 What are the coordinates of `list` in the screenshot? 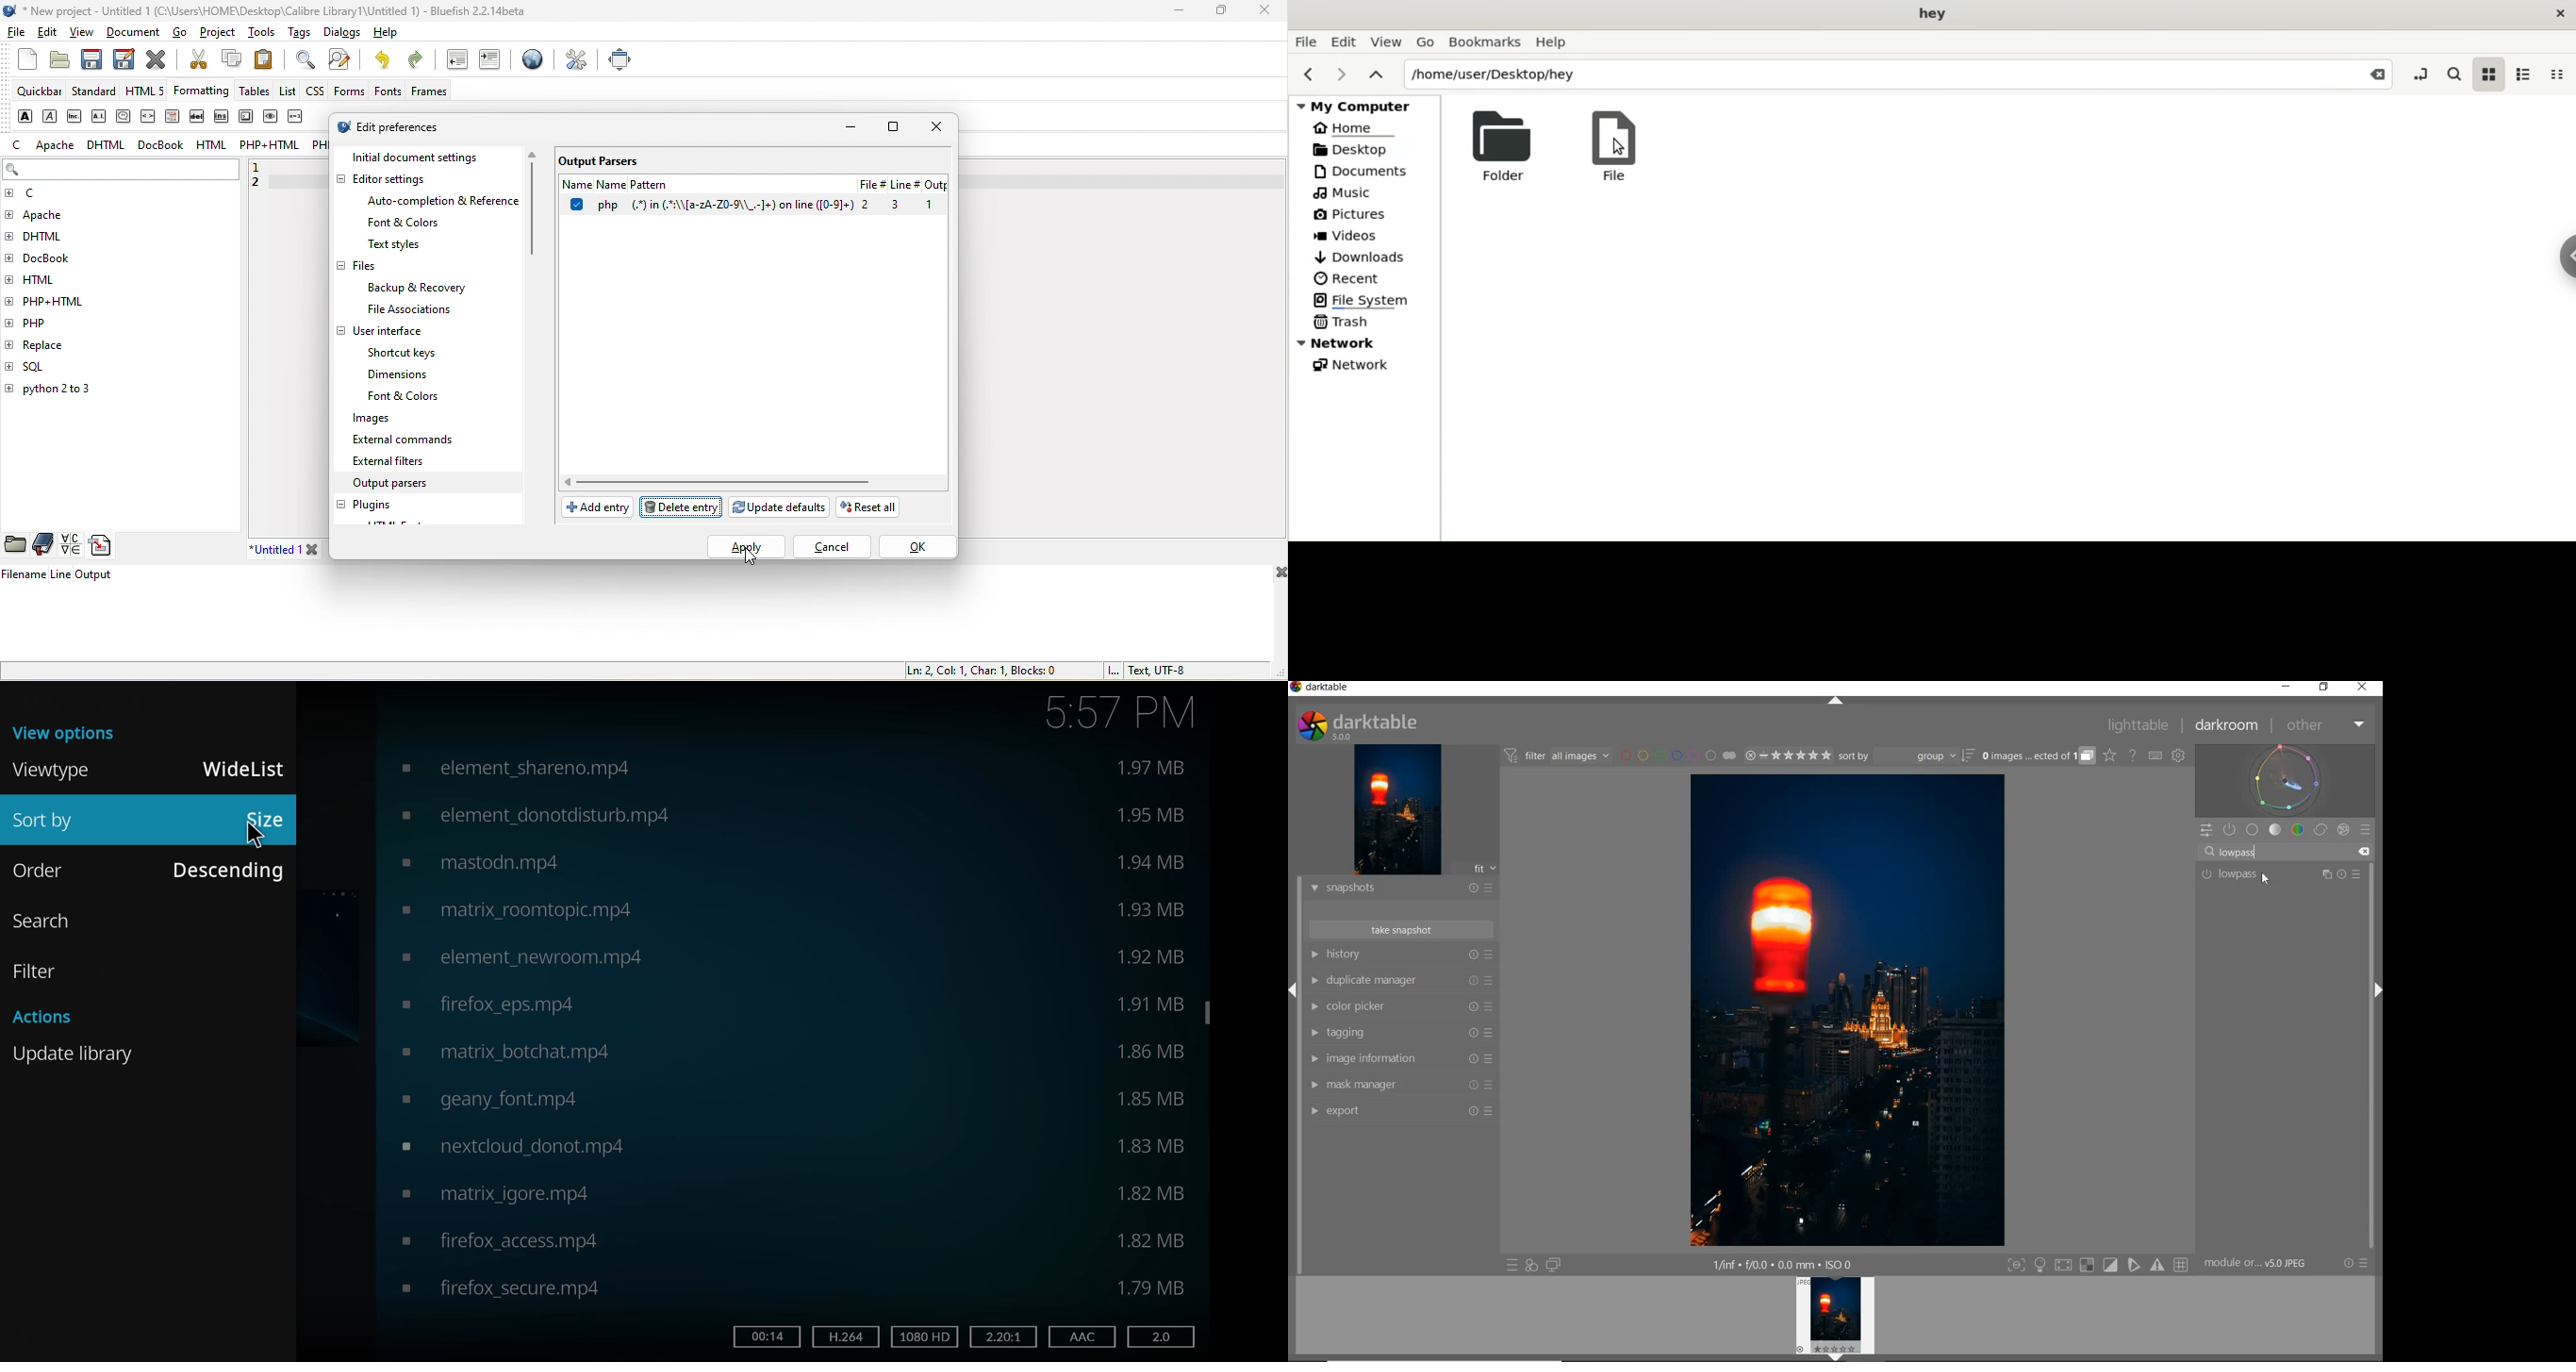 It's located at (288, 91).